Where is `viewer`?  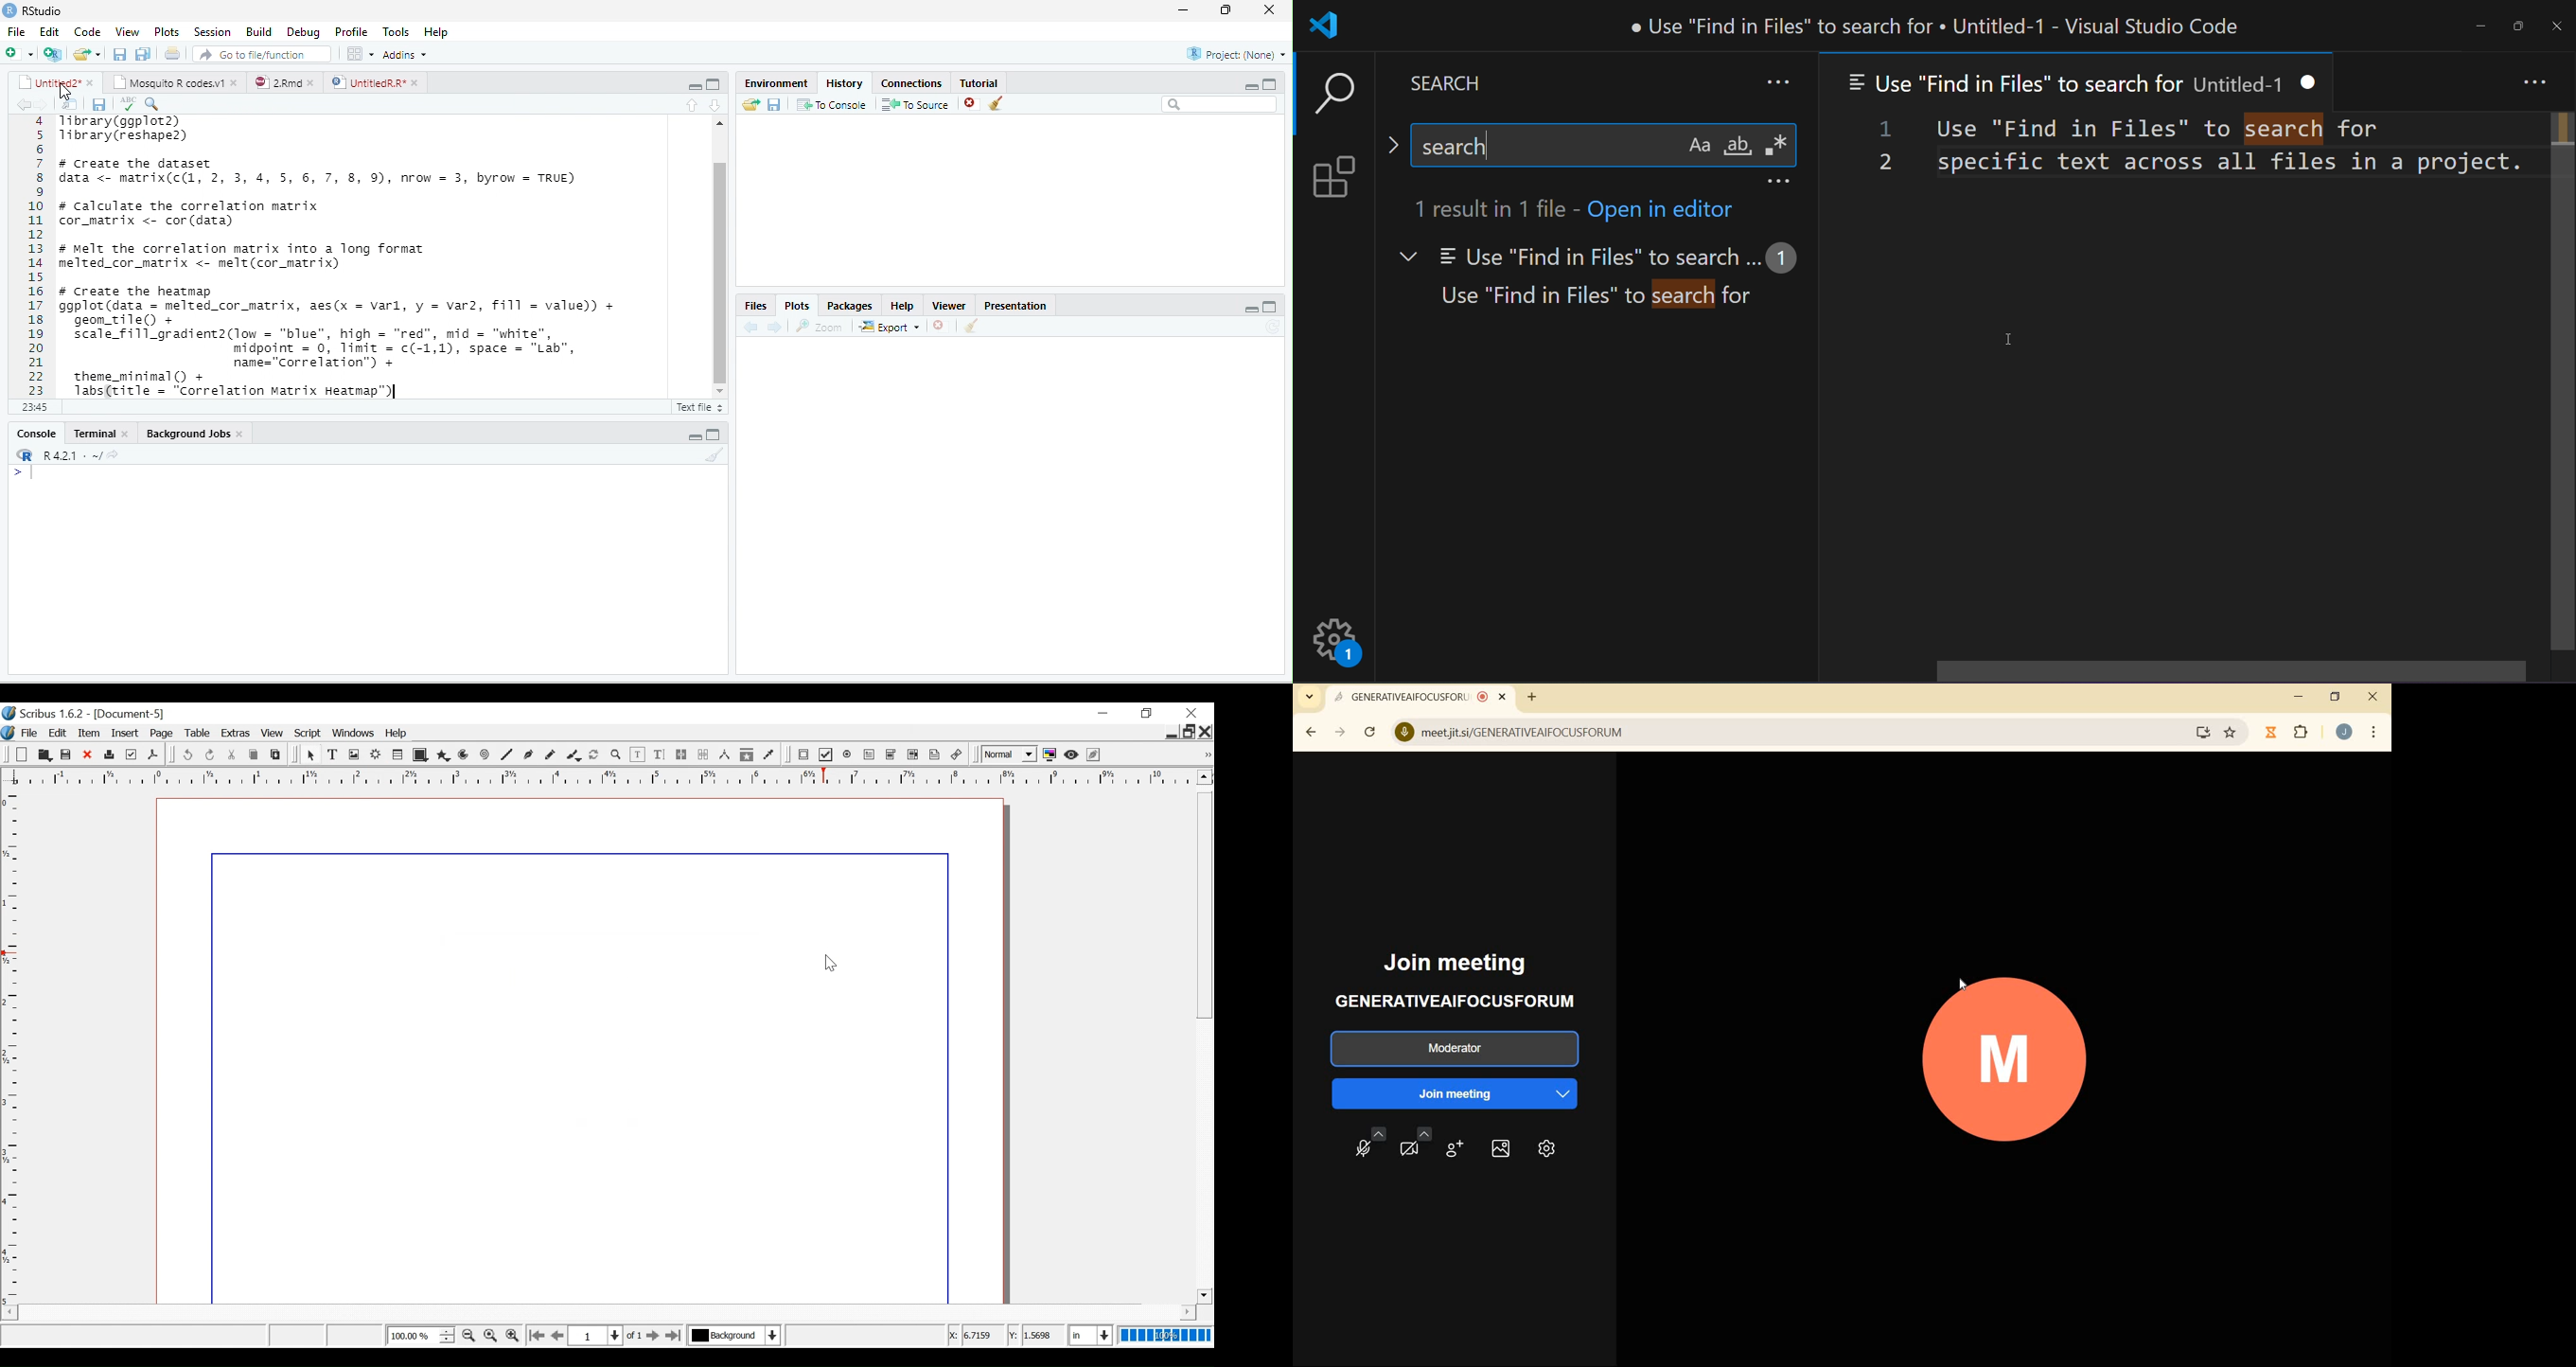 viewer is located at coordinates (947, 303).